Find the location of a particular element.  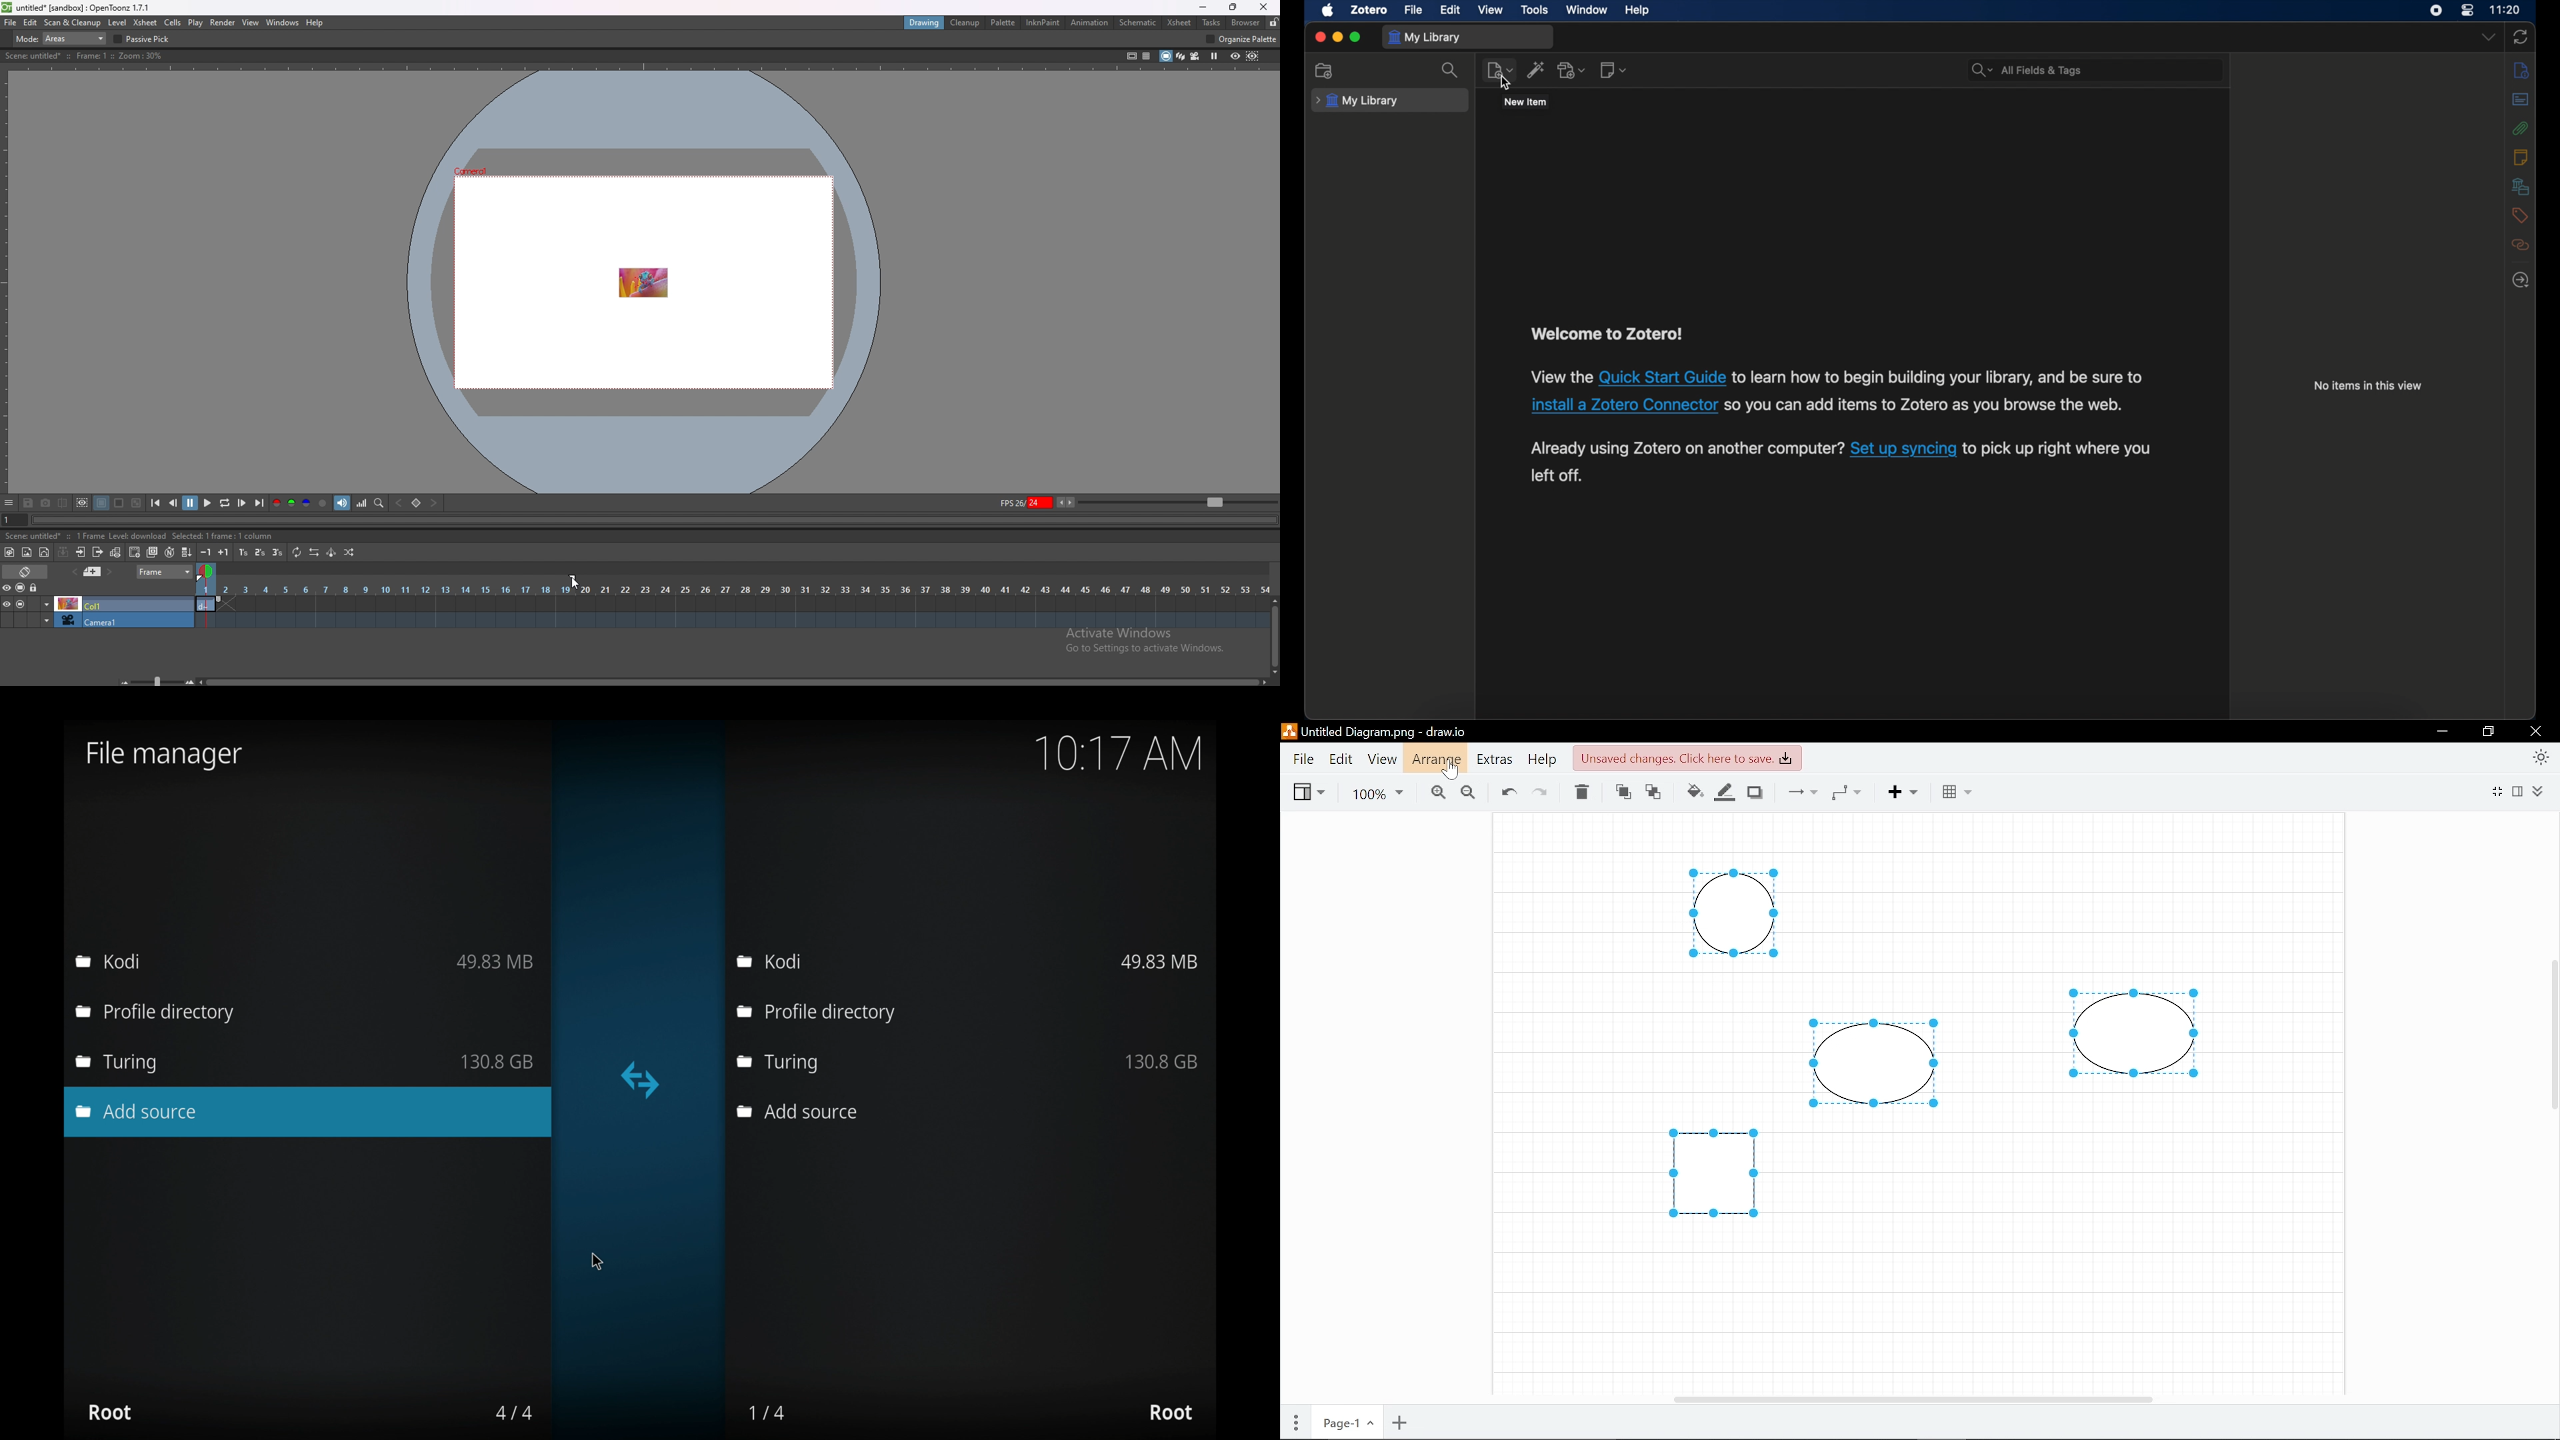

time is located at coordinates (2507, 10).